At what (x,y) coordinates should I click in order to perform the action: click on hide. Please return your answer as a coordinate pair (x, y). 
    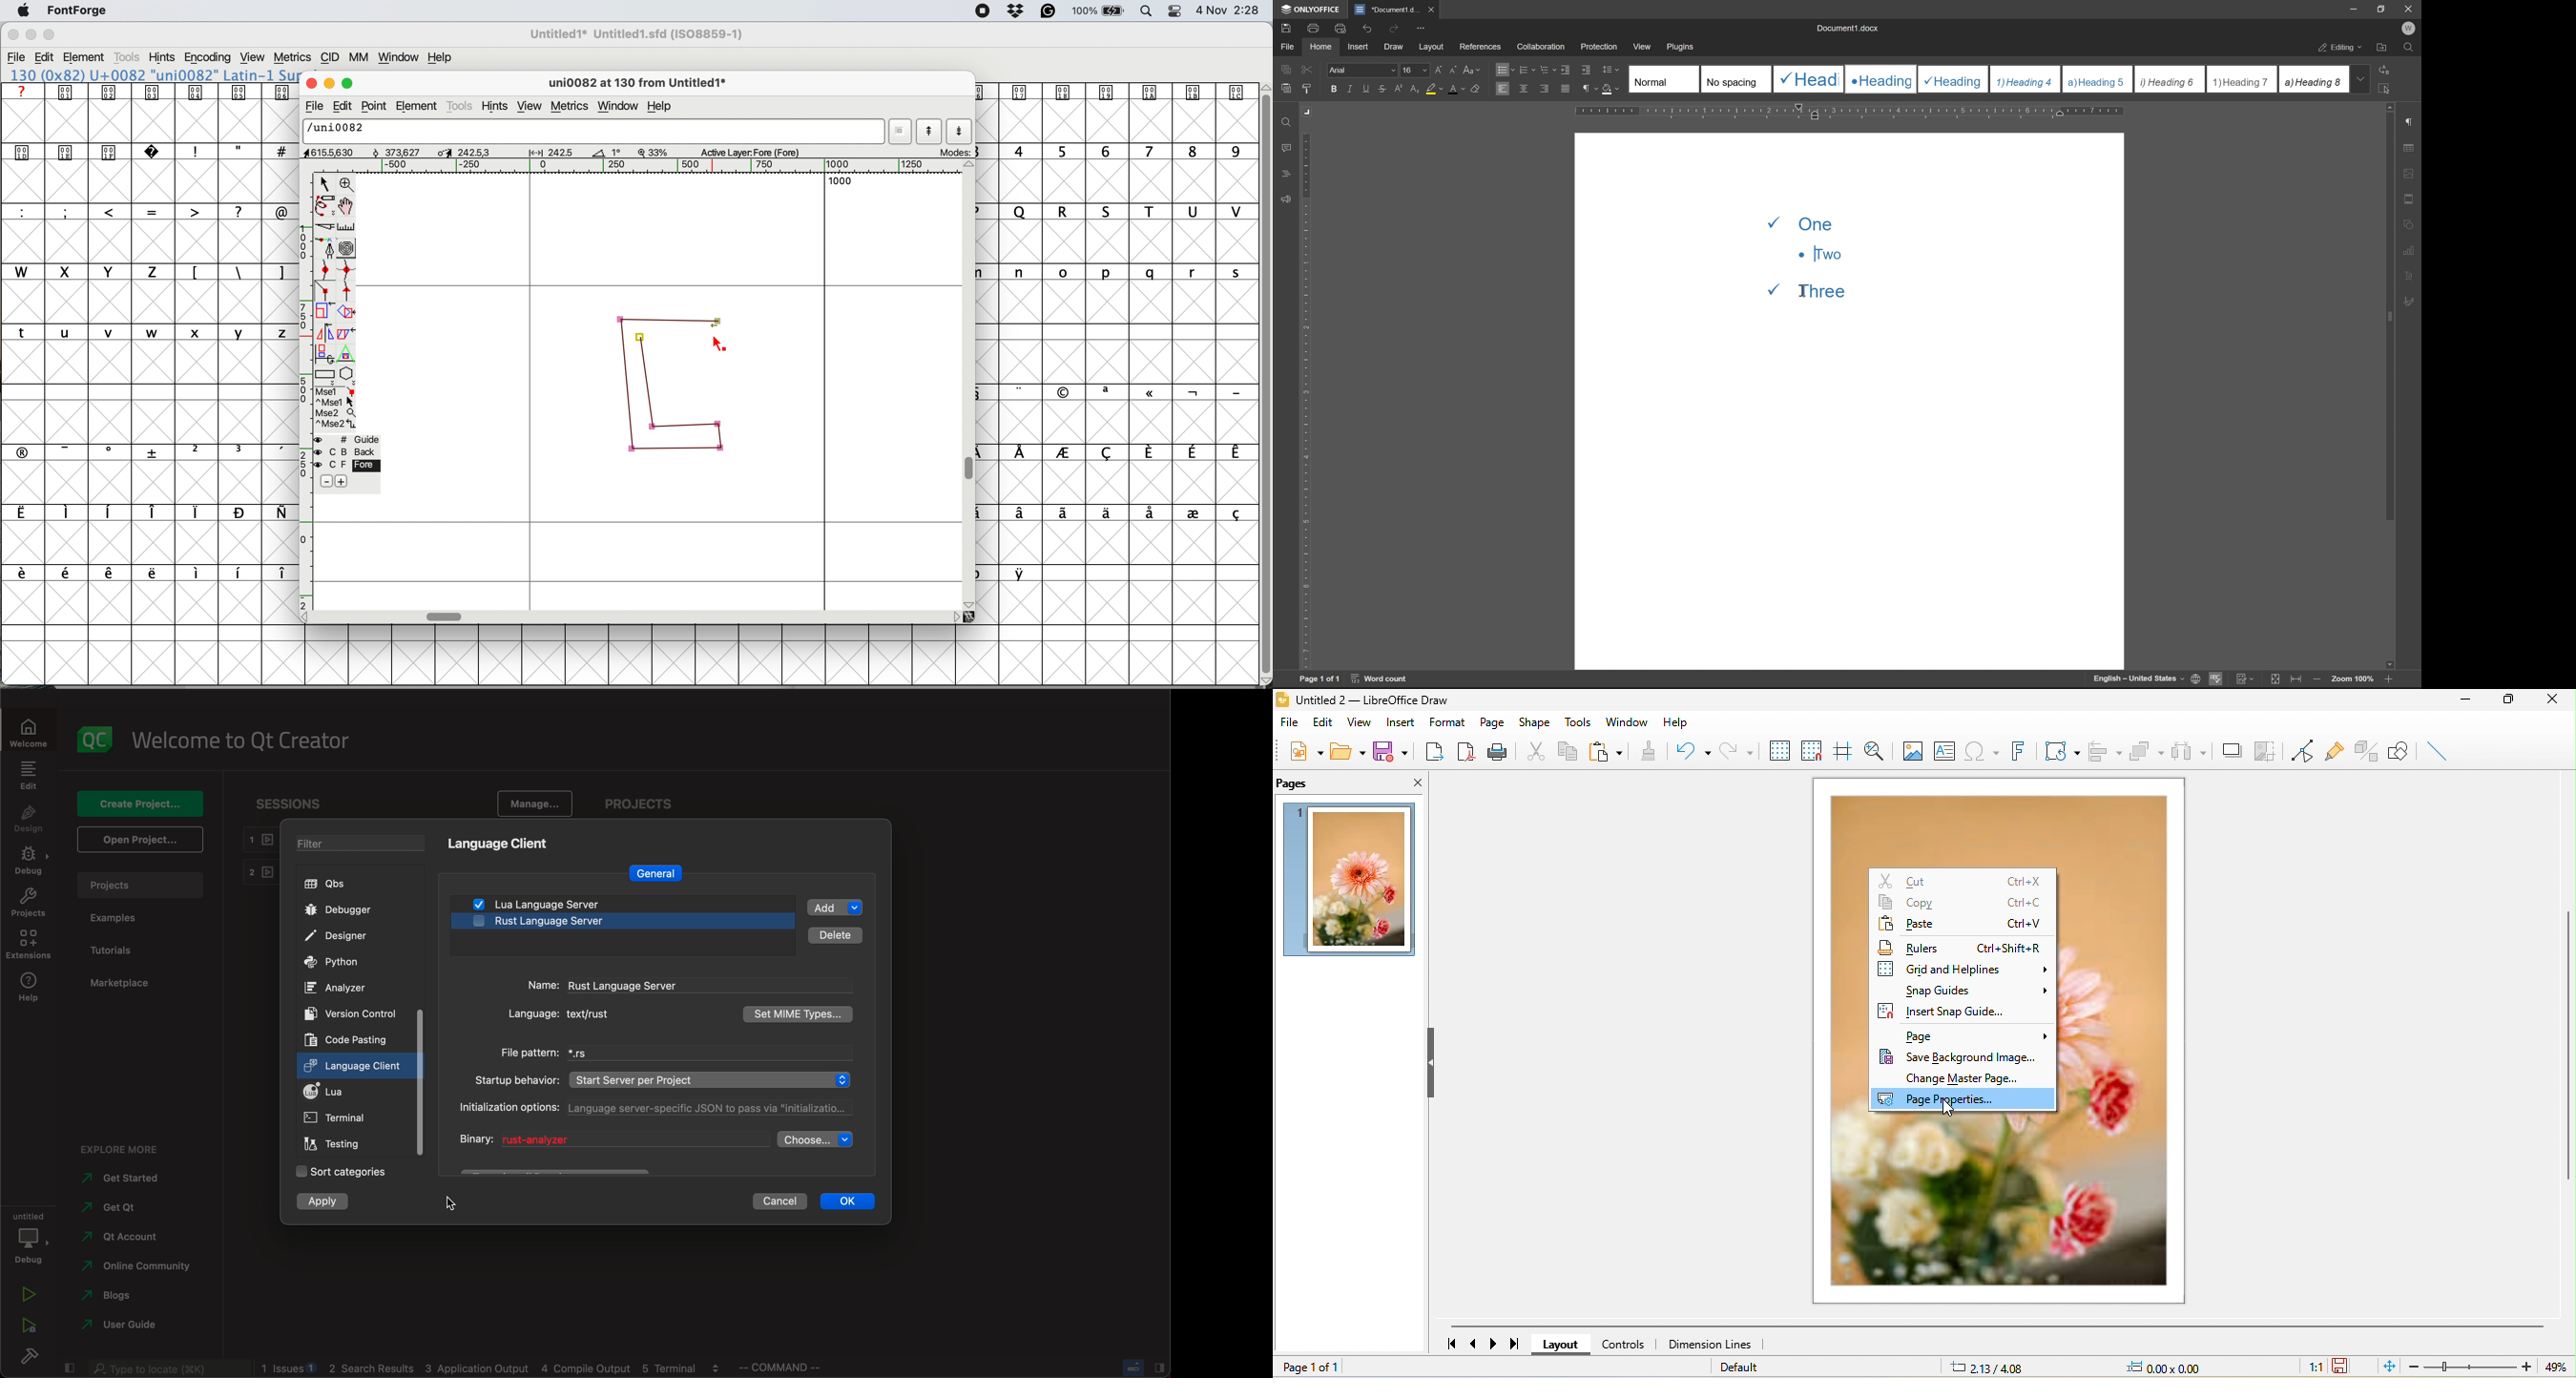
    Looking at the image, I should click on (1434, 1065).